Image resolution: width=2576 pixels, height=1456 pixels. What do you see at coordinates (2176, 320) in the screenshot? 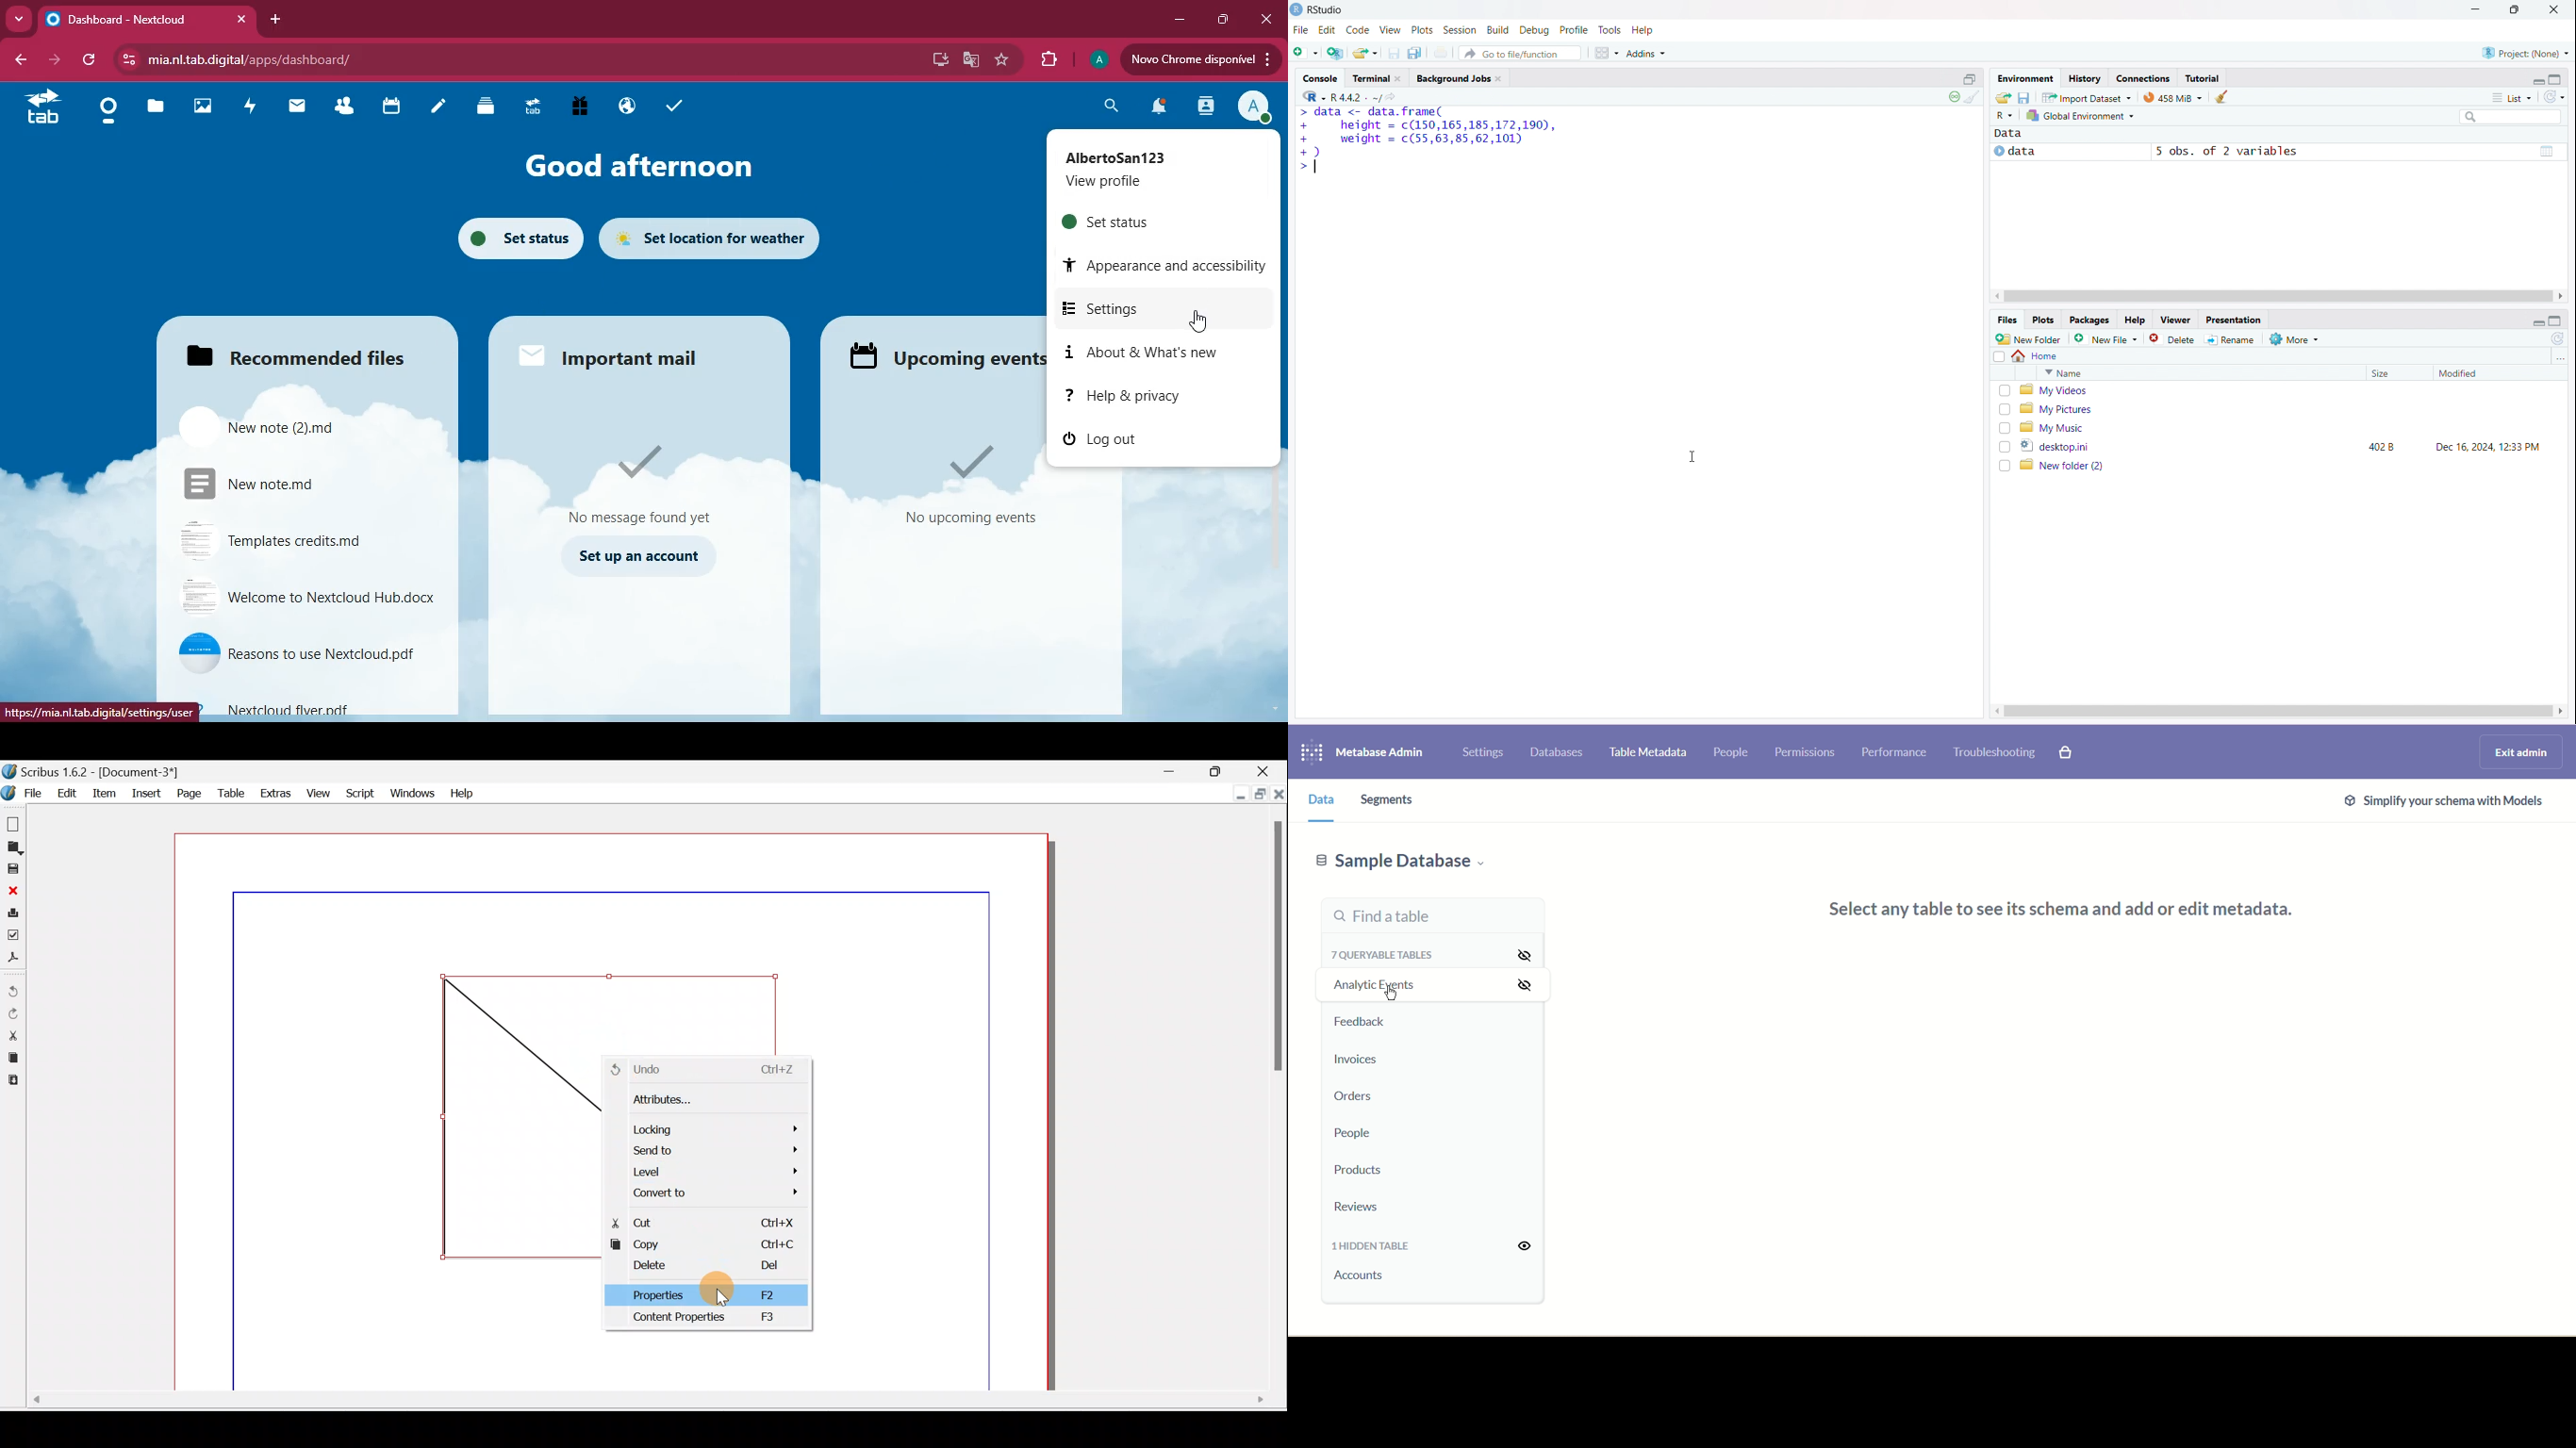
I see `viewer` at bounding box center [2176, 320].